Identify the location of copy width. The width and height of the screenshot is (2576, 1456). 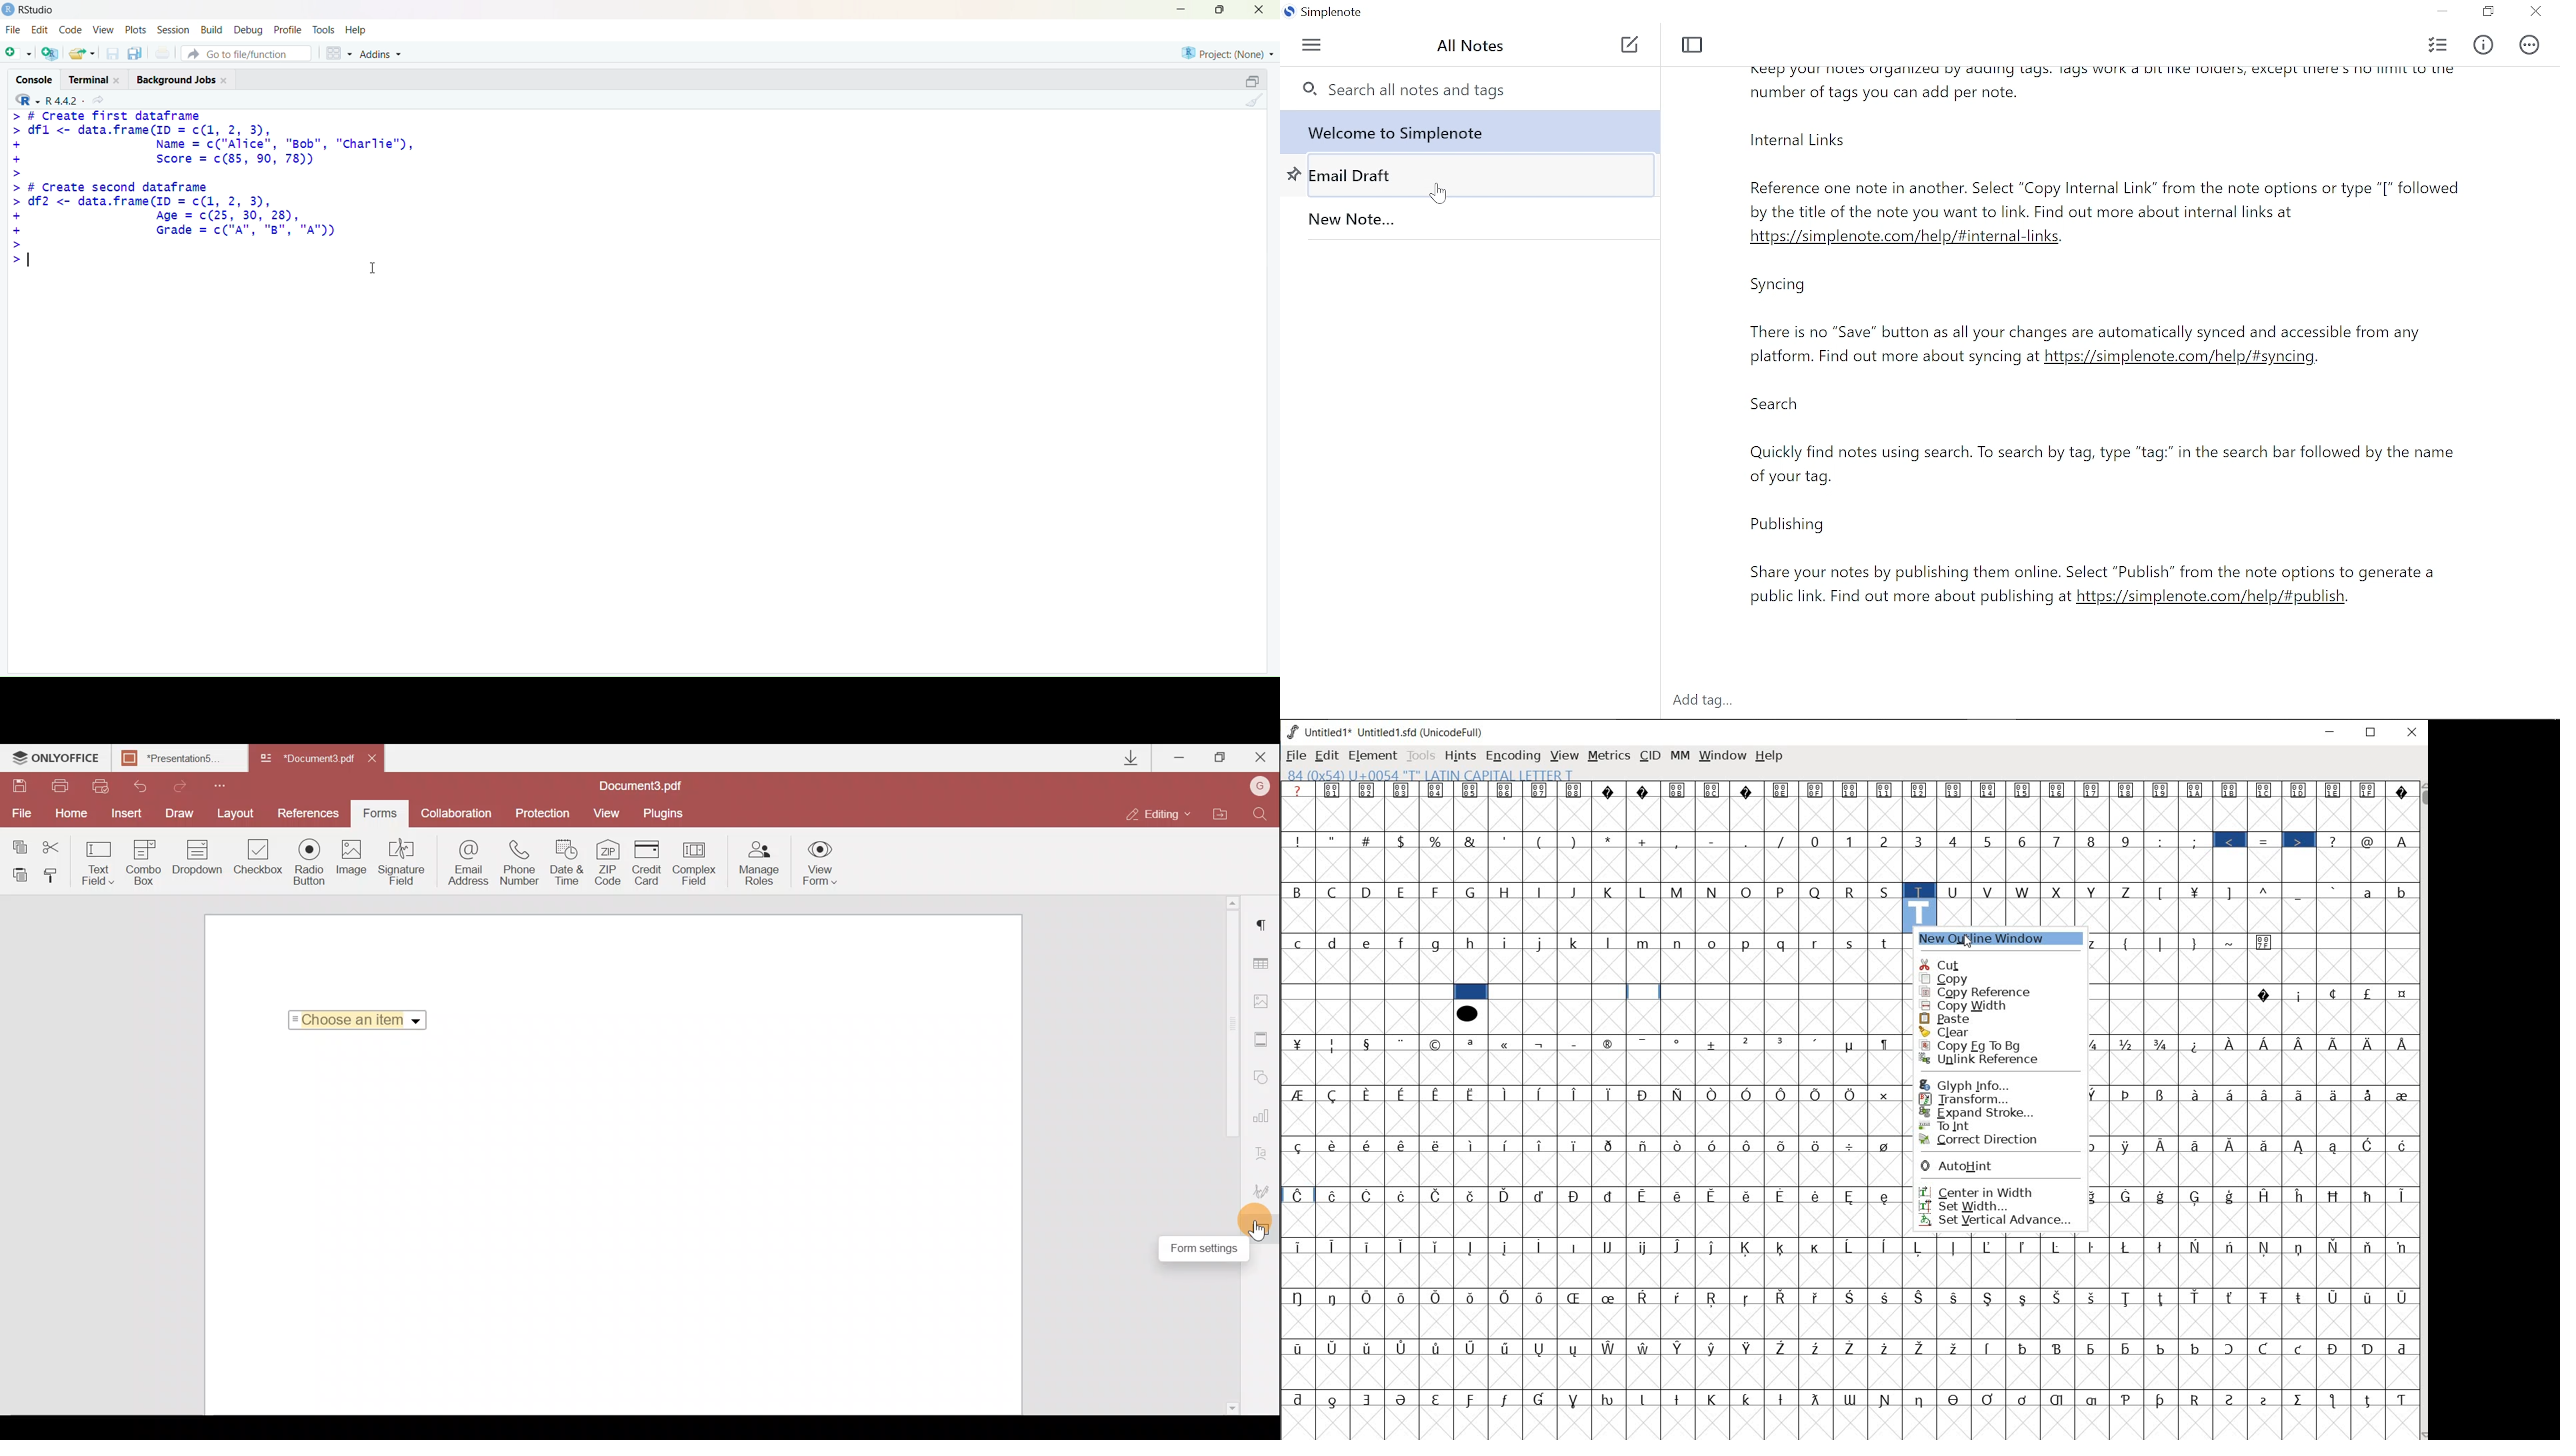
(1966, 1005).